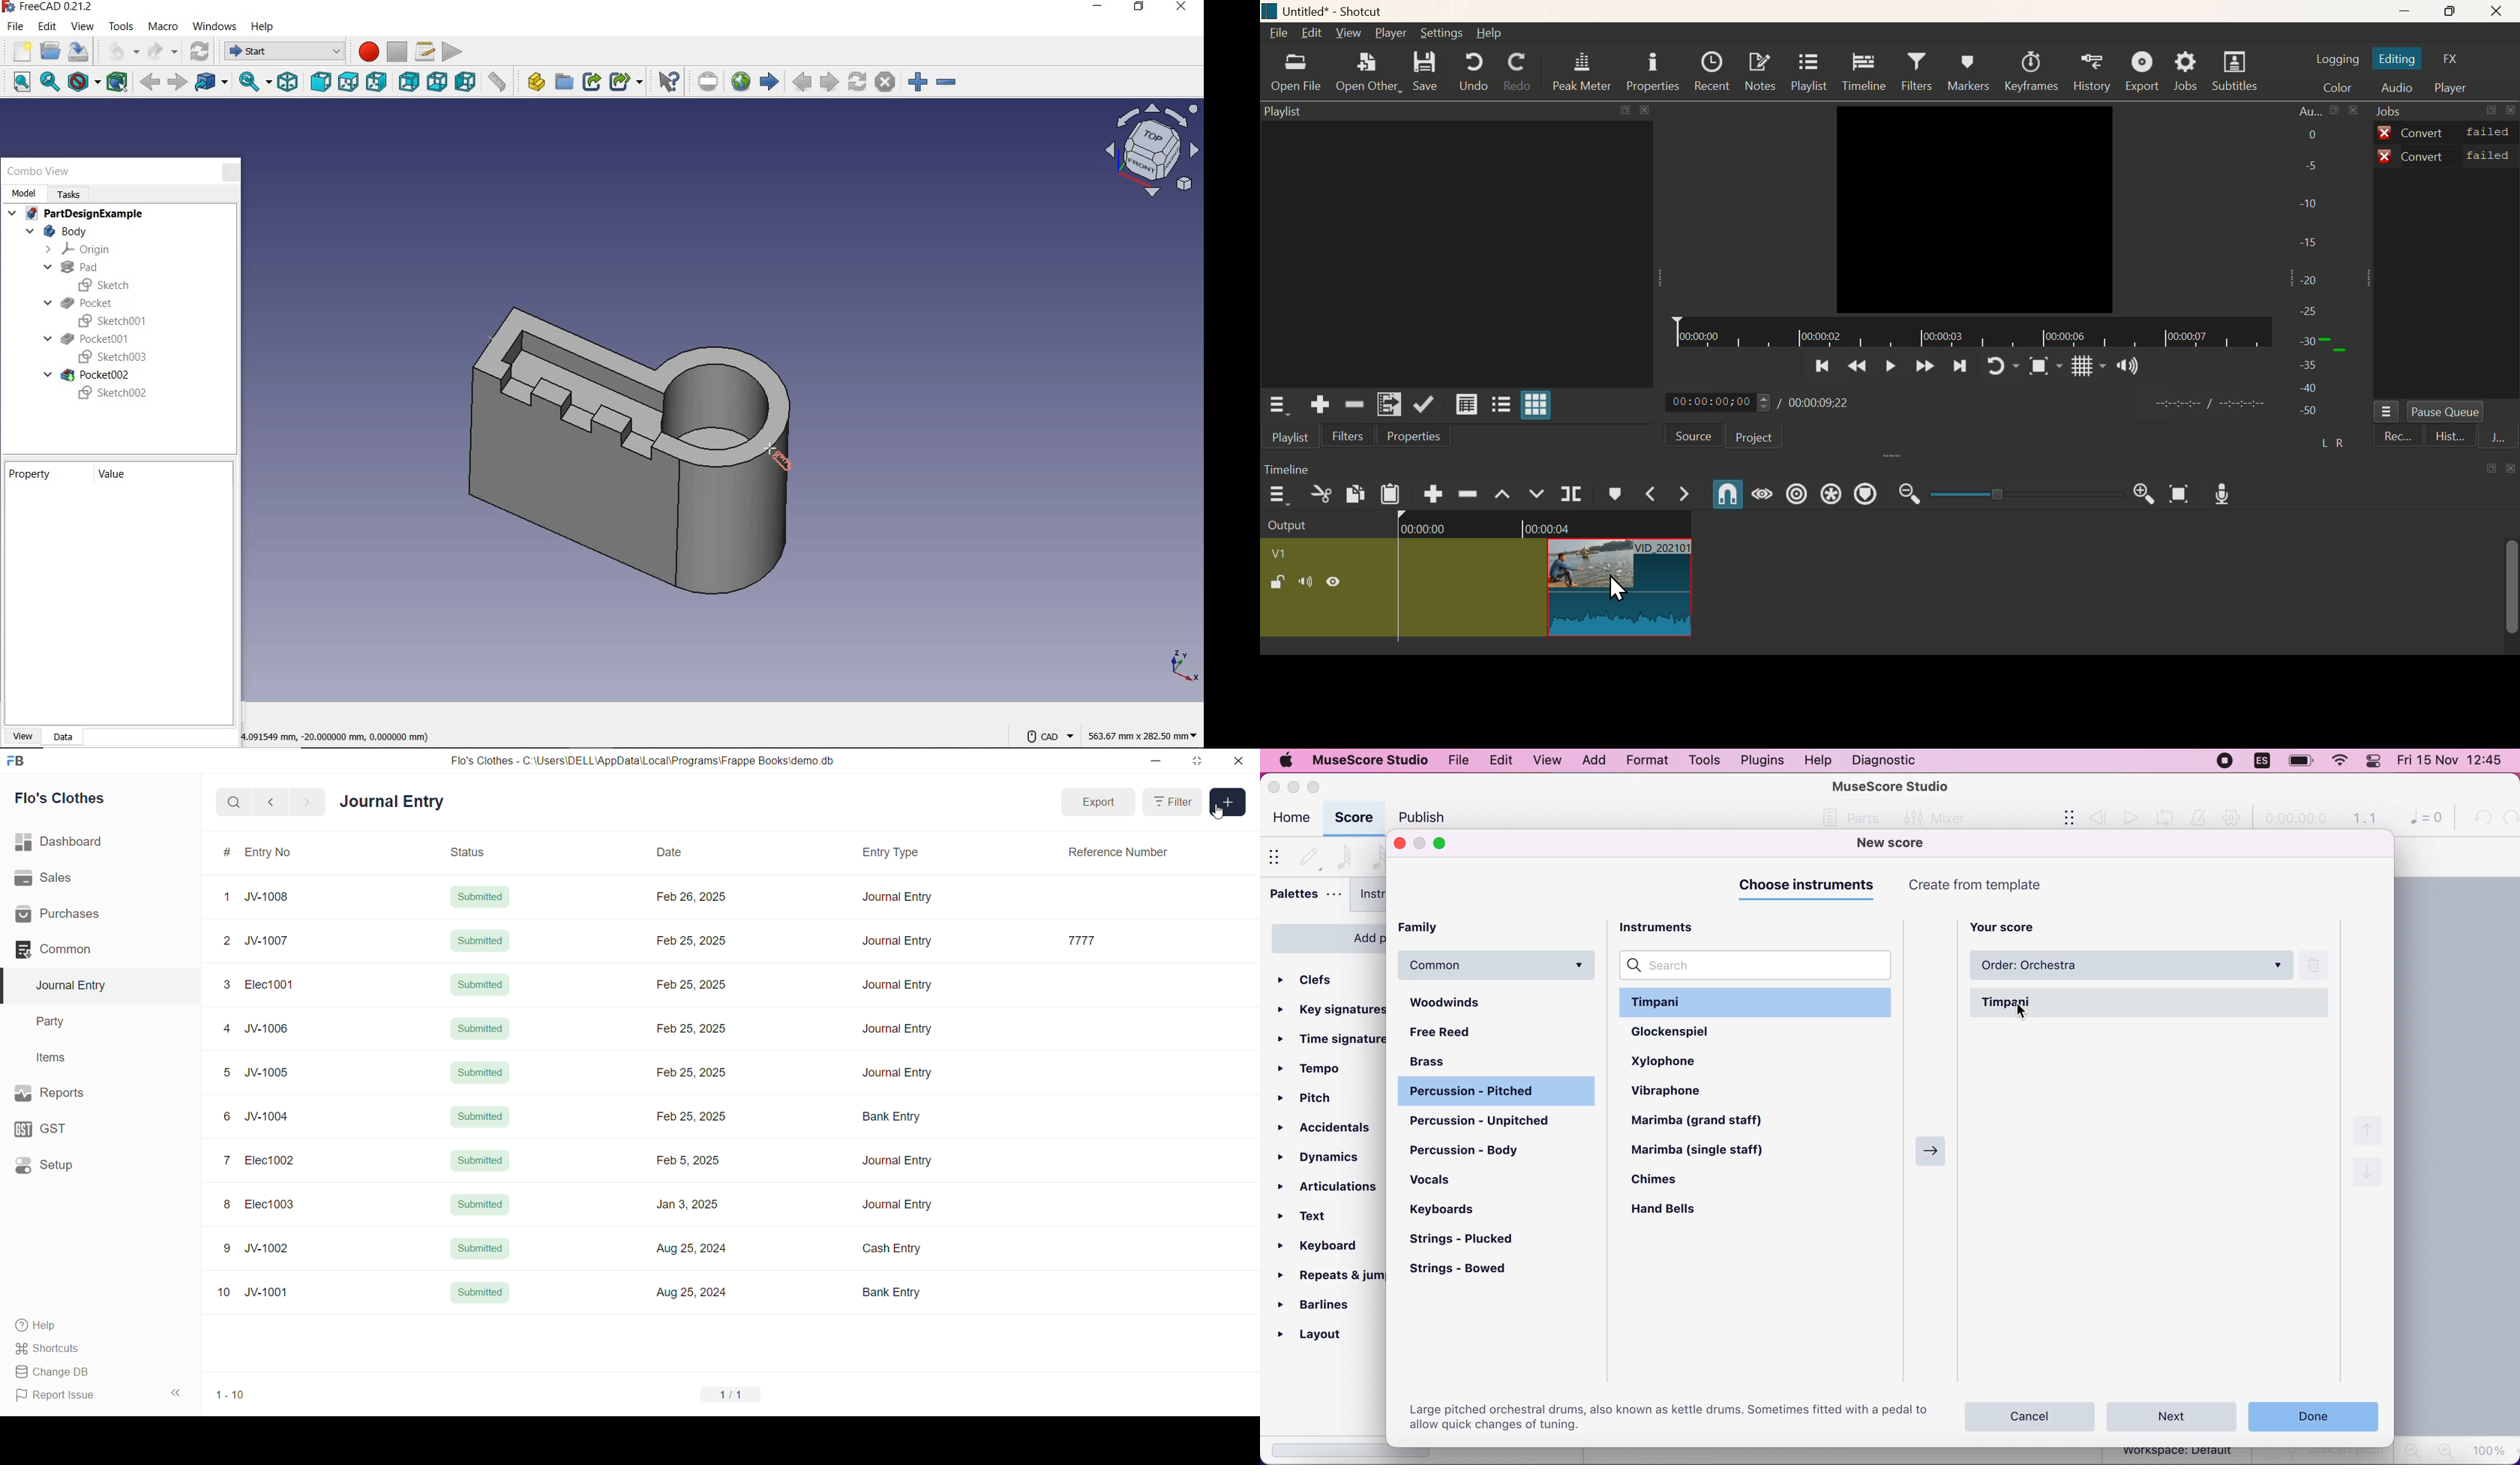 The height and width of the screenshot is (1484, 2520). What do you see at coordinates (1353, 496) in the screenshot?
I see `Copy` at bounding box center [1353, 496].